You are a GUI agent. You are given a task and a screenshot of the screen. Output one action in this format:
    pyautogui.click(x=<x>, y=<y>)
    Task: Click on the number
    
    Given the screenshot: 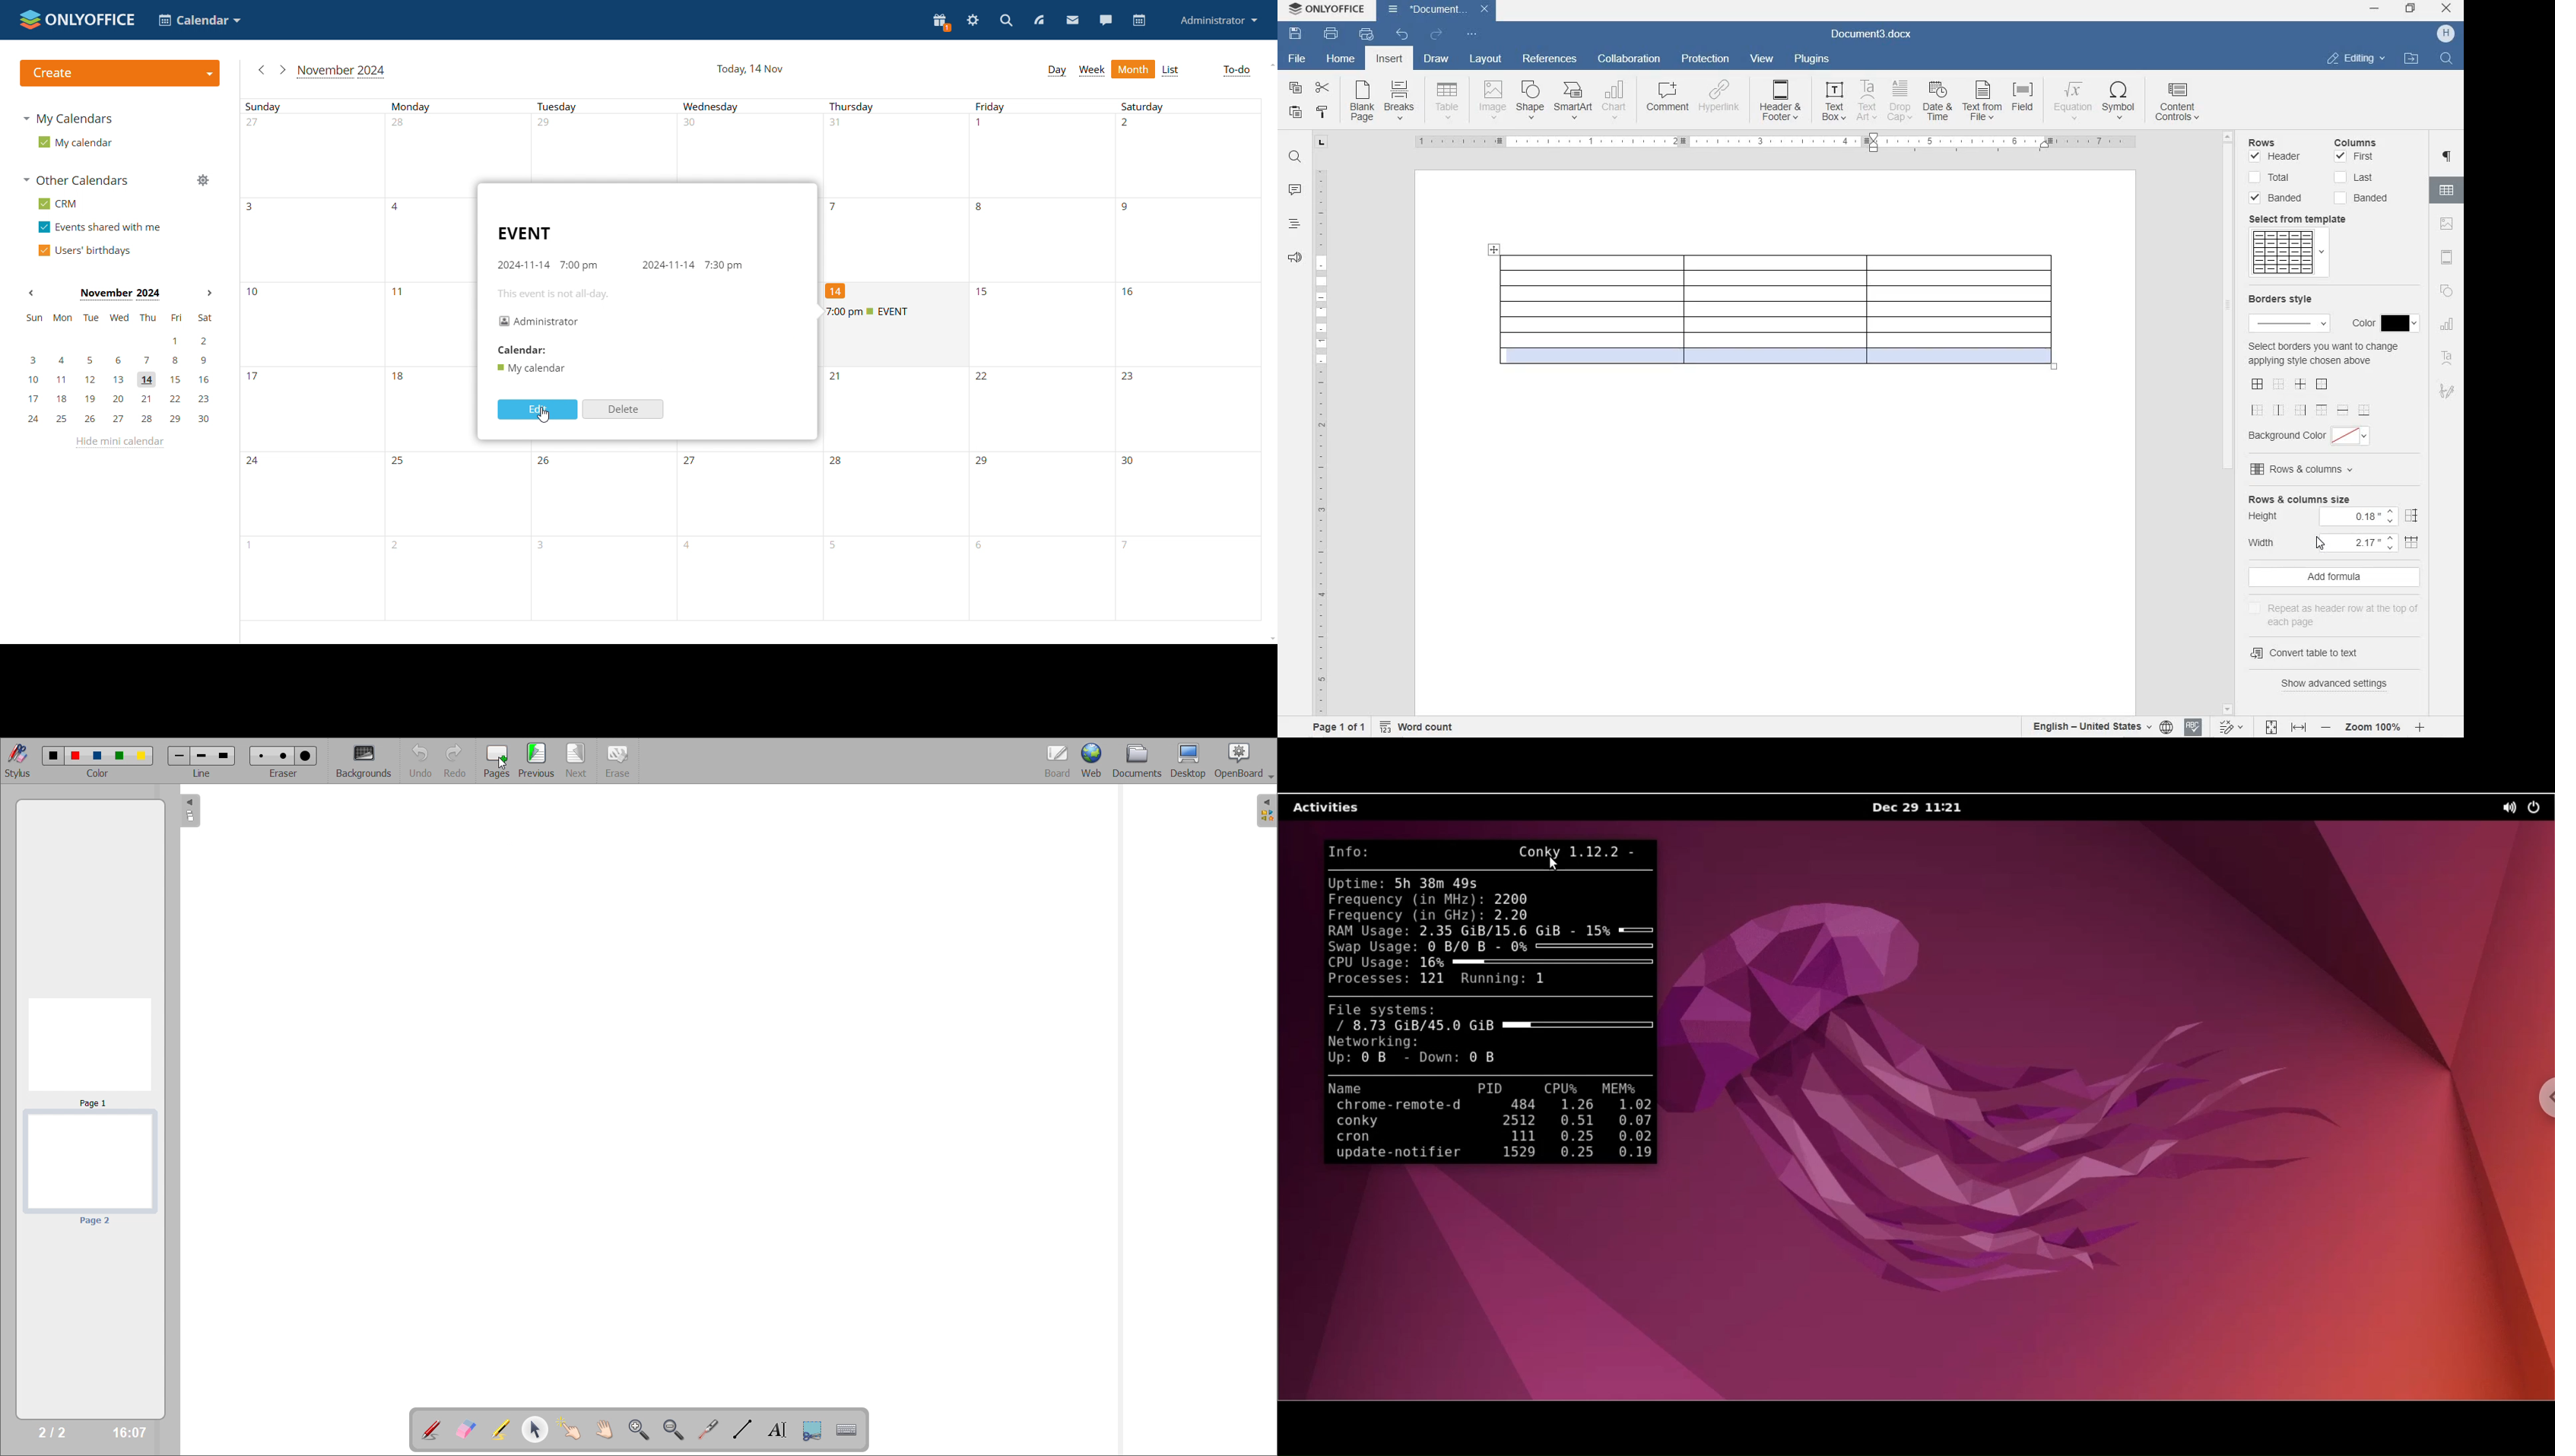 What is the action you would take?
    pyautogui.click(x=839, y=548)
    